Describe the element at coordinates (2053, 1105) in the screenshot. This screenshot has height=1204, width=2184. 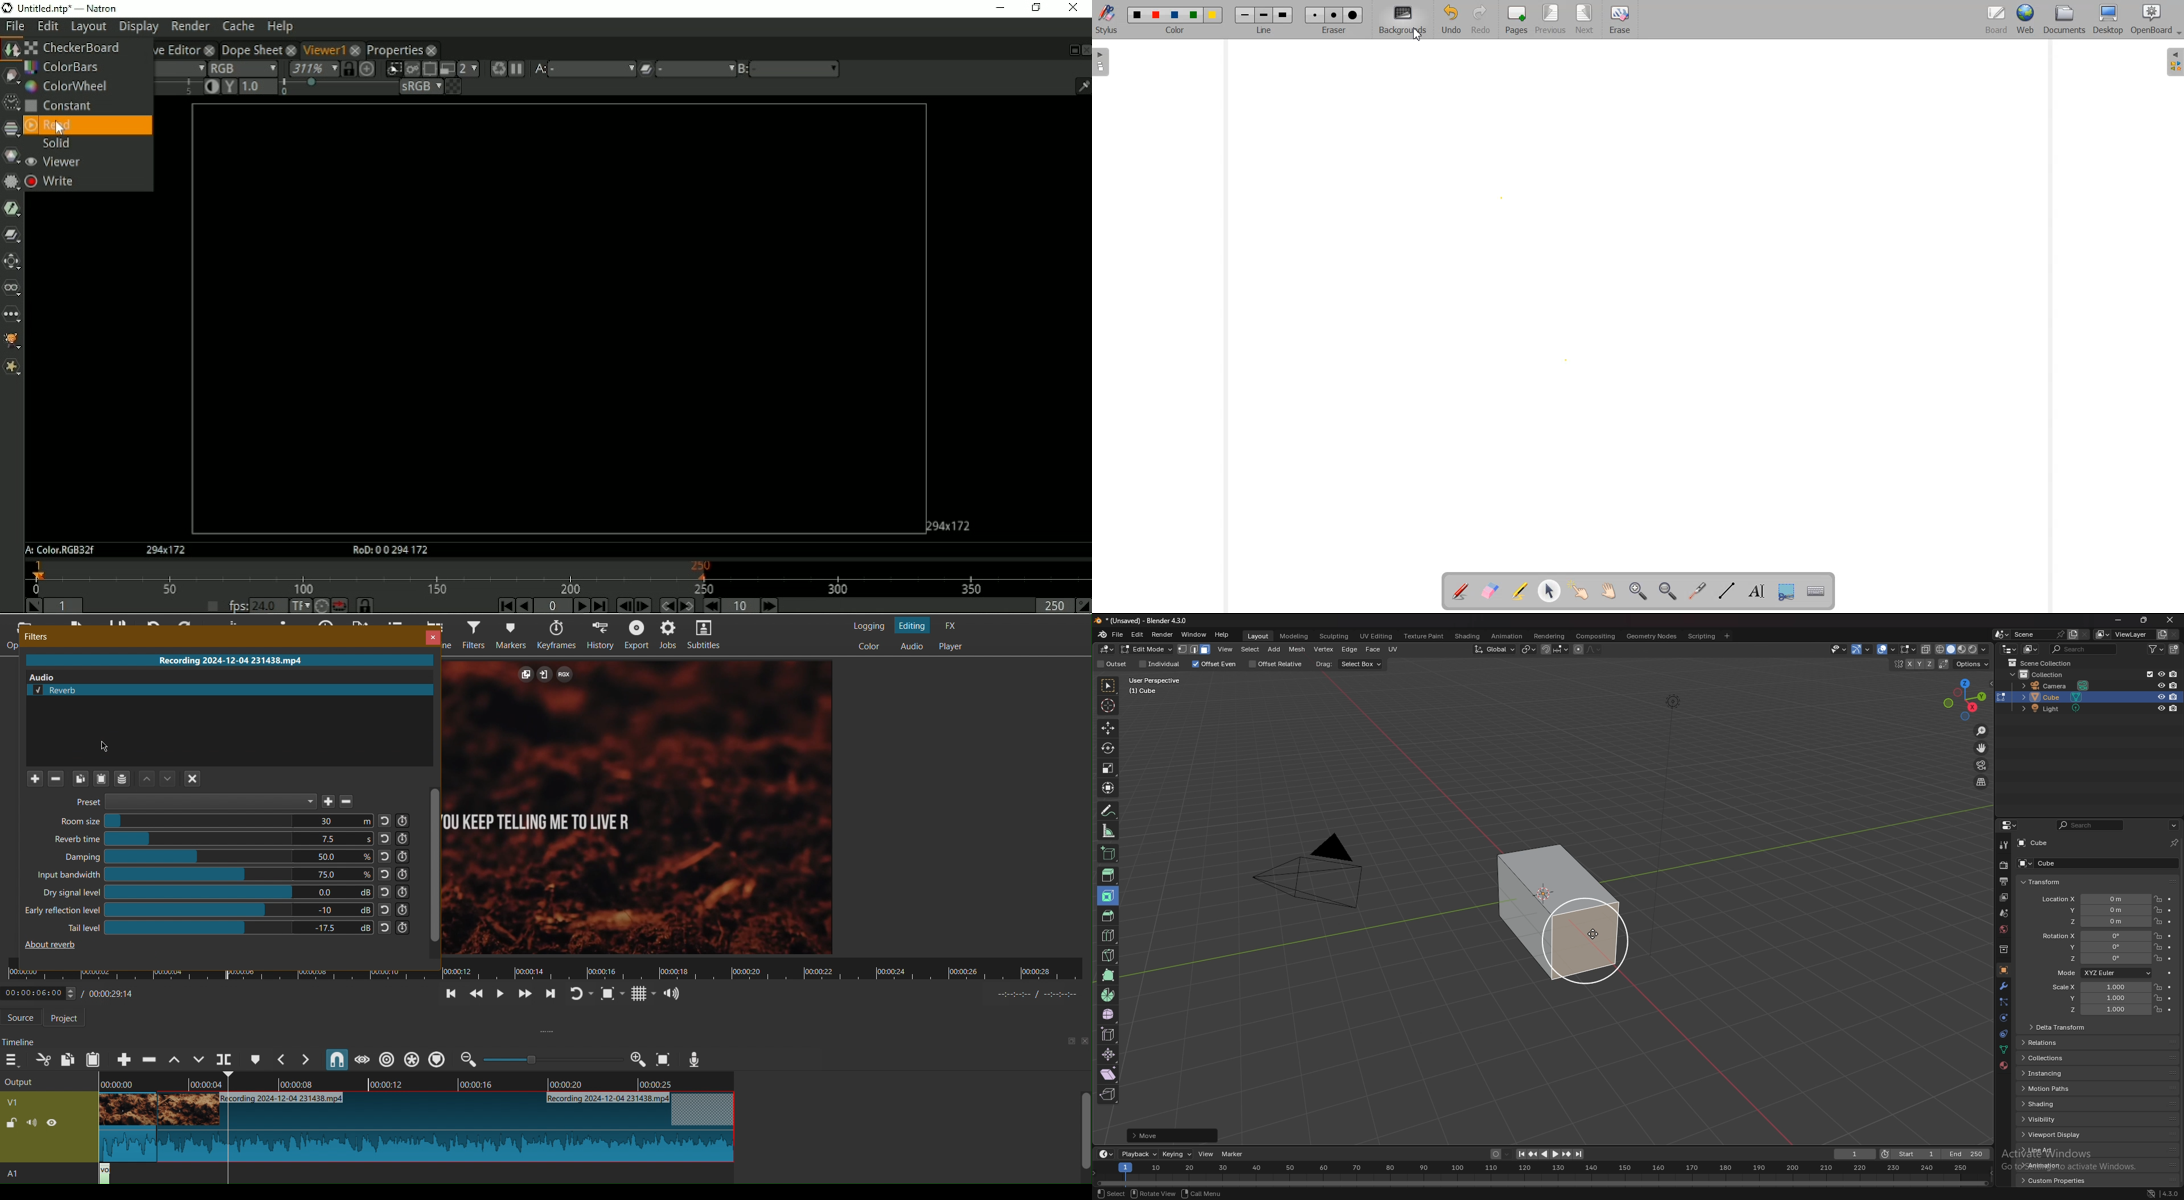
I see `shading` at that location.